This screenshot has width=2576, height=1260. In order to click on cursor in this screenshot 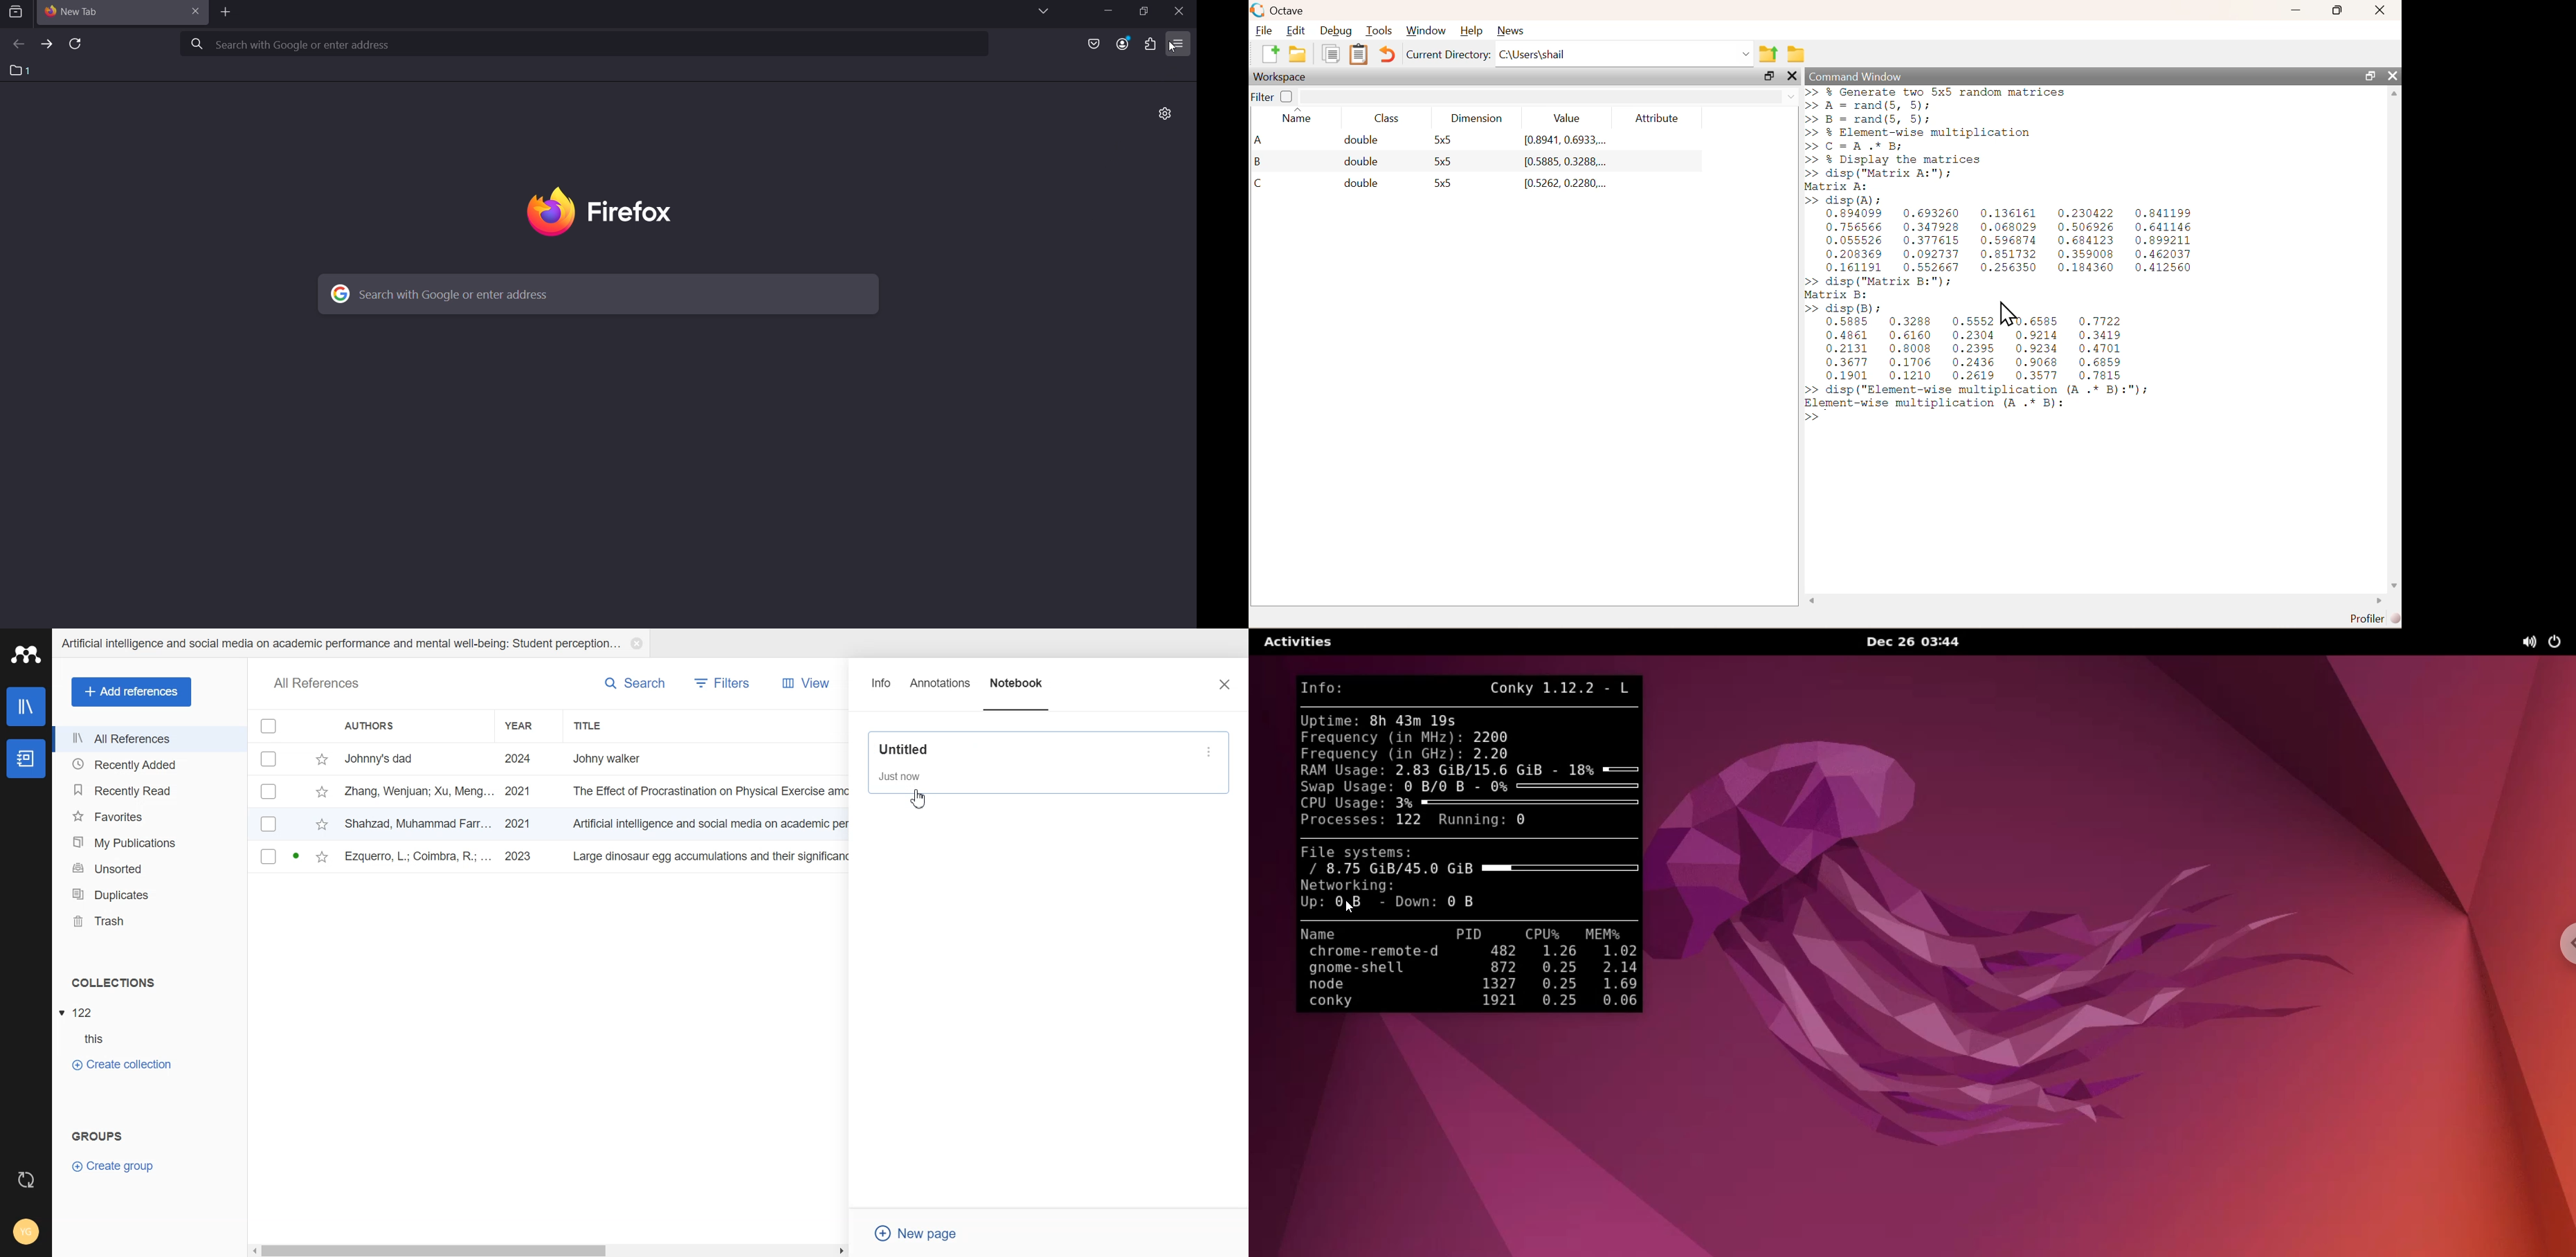, I will do `click(1176, 51)`.